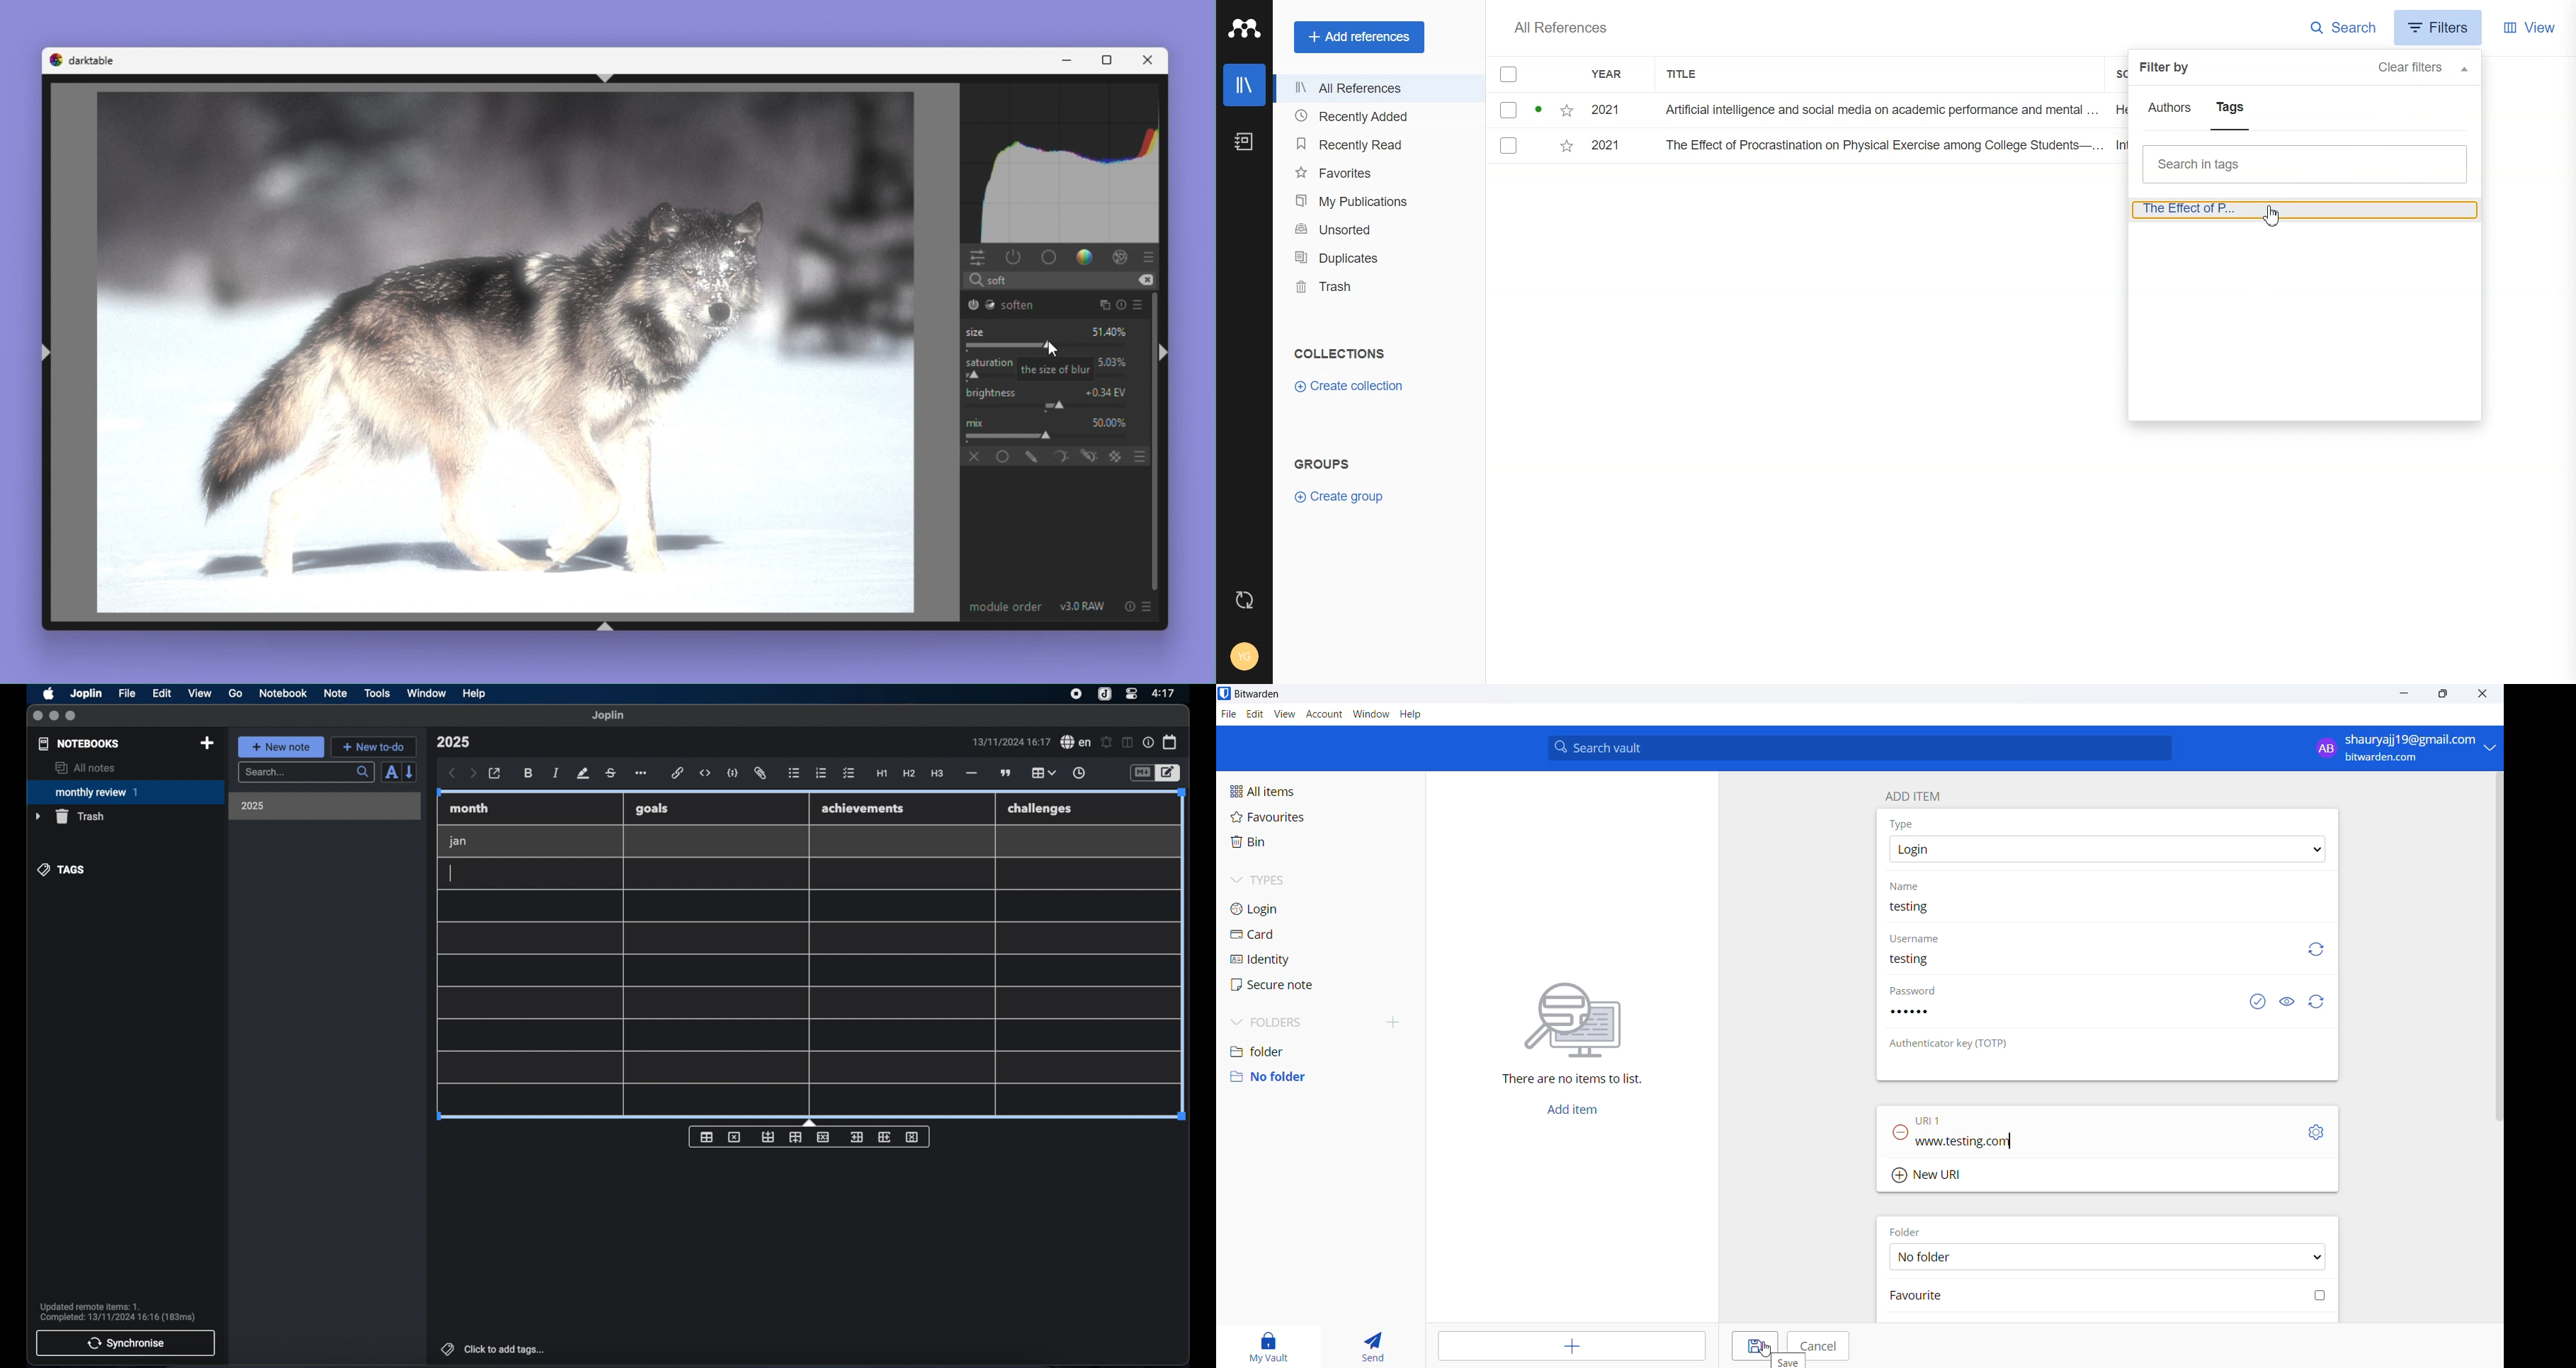 The width and height of the screenshot is (2576, 1372). I want to click on password input box. password added, so click(2060, 1018).